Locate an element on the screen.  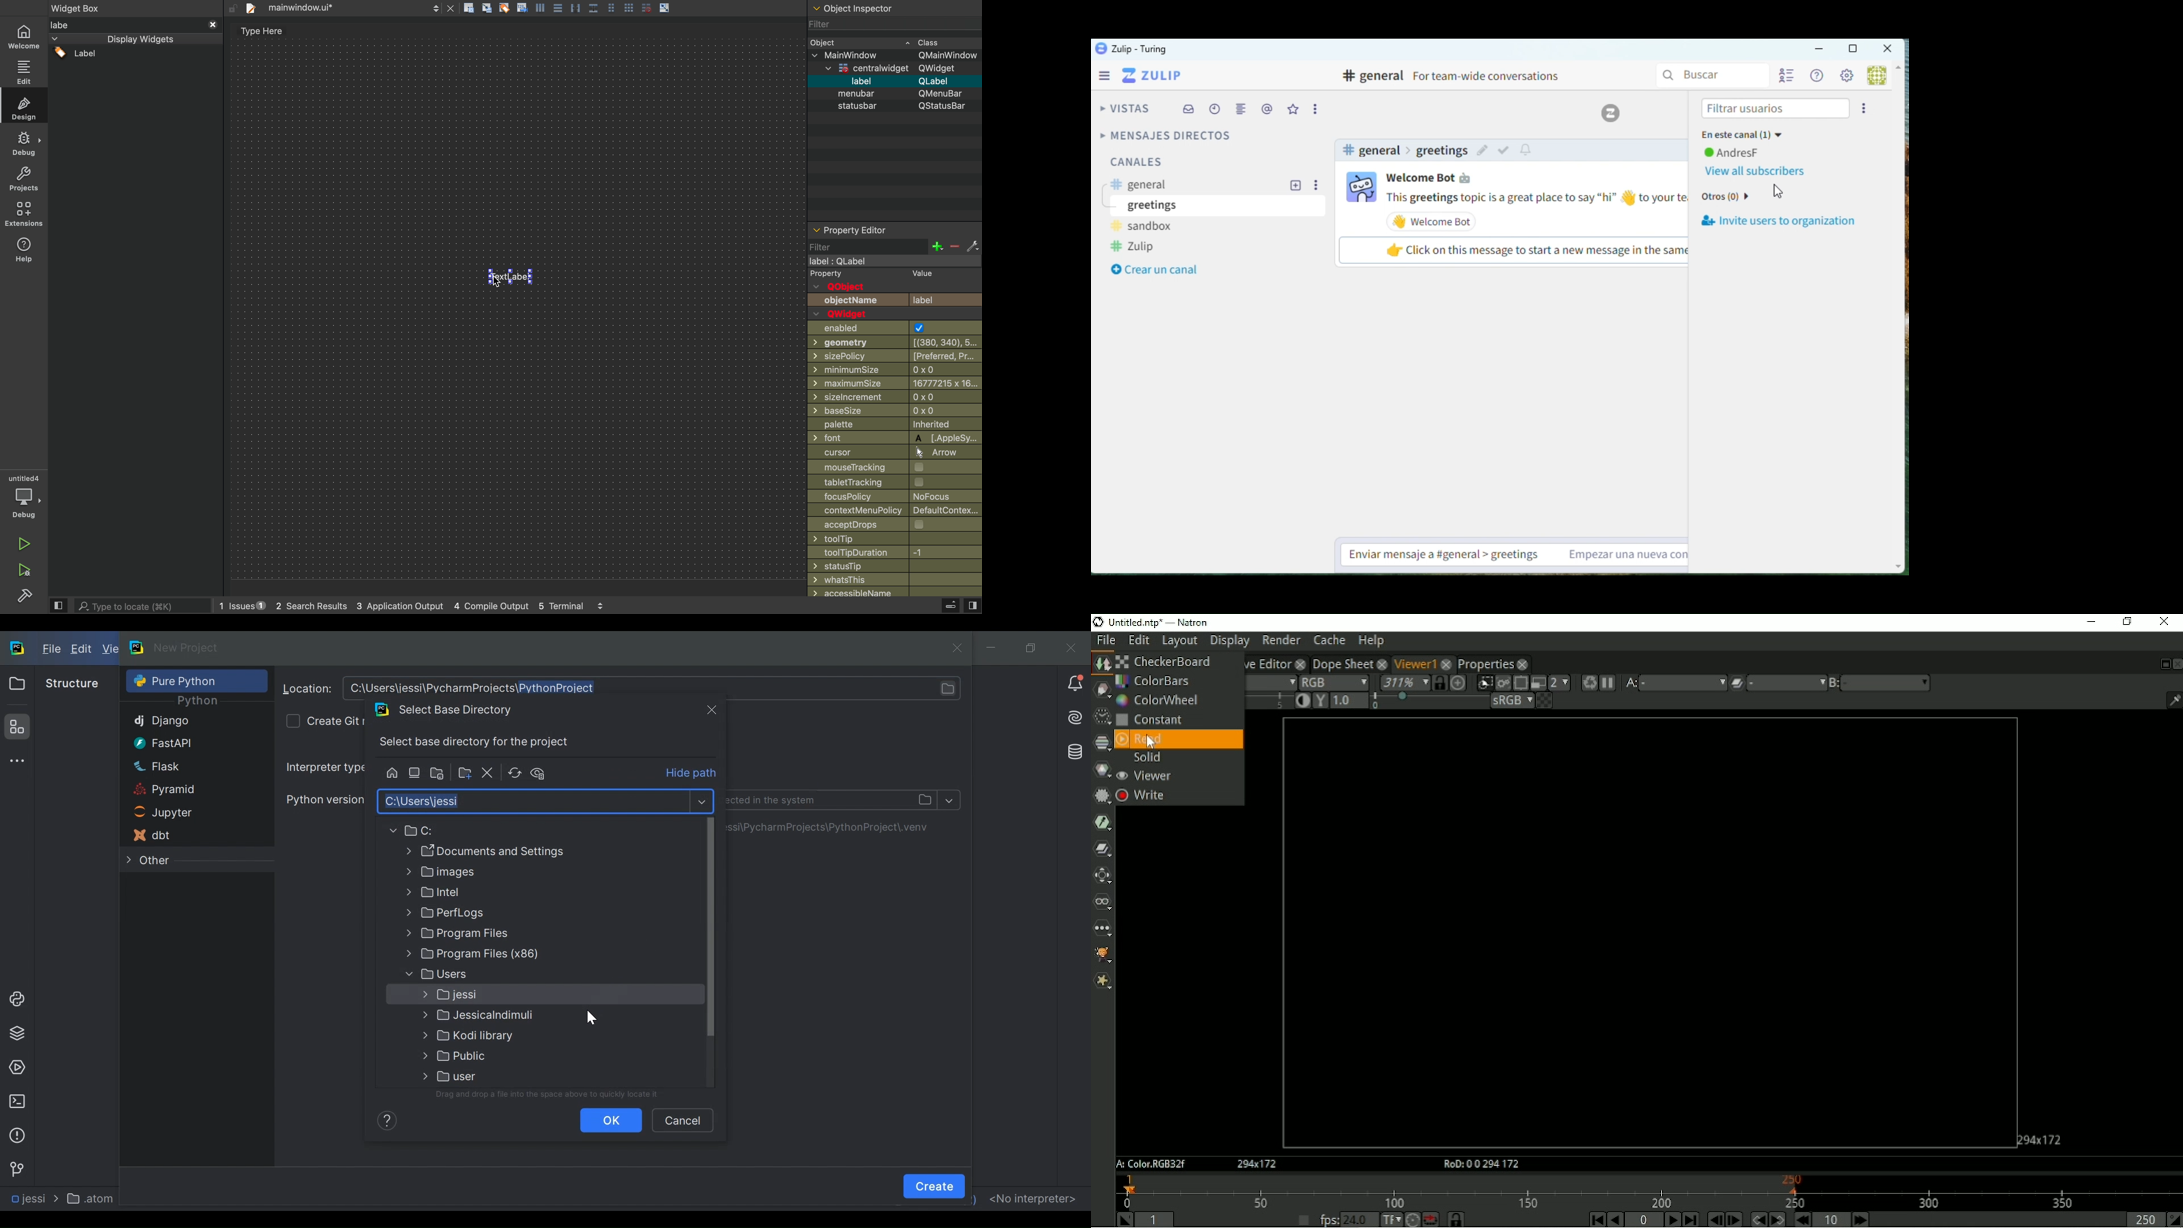
debug is located at coordinates (24, 144).